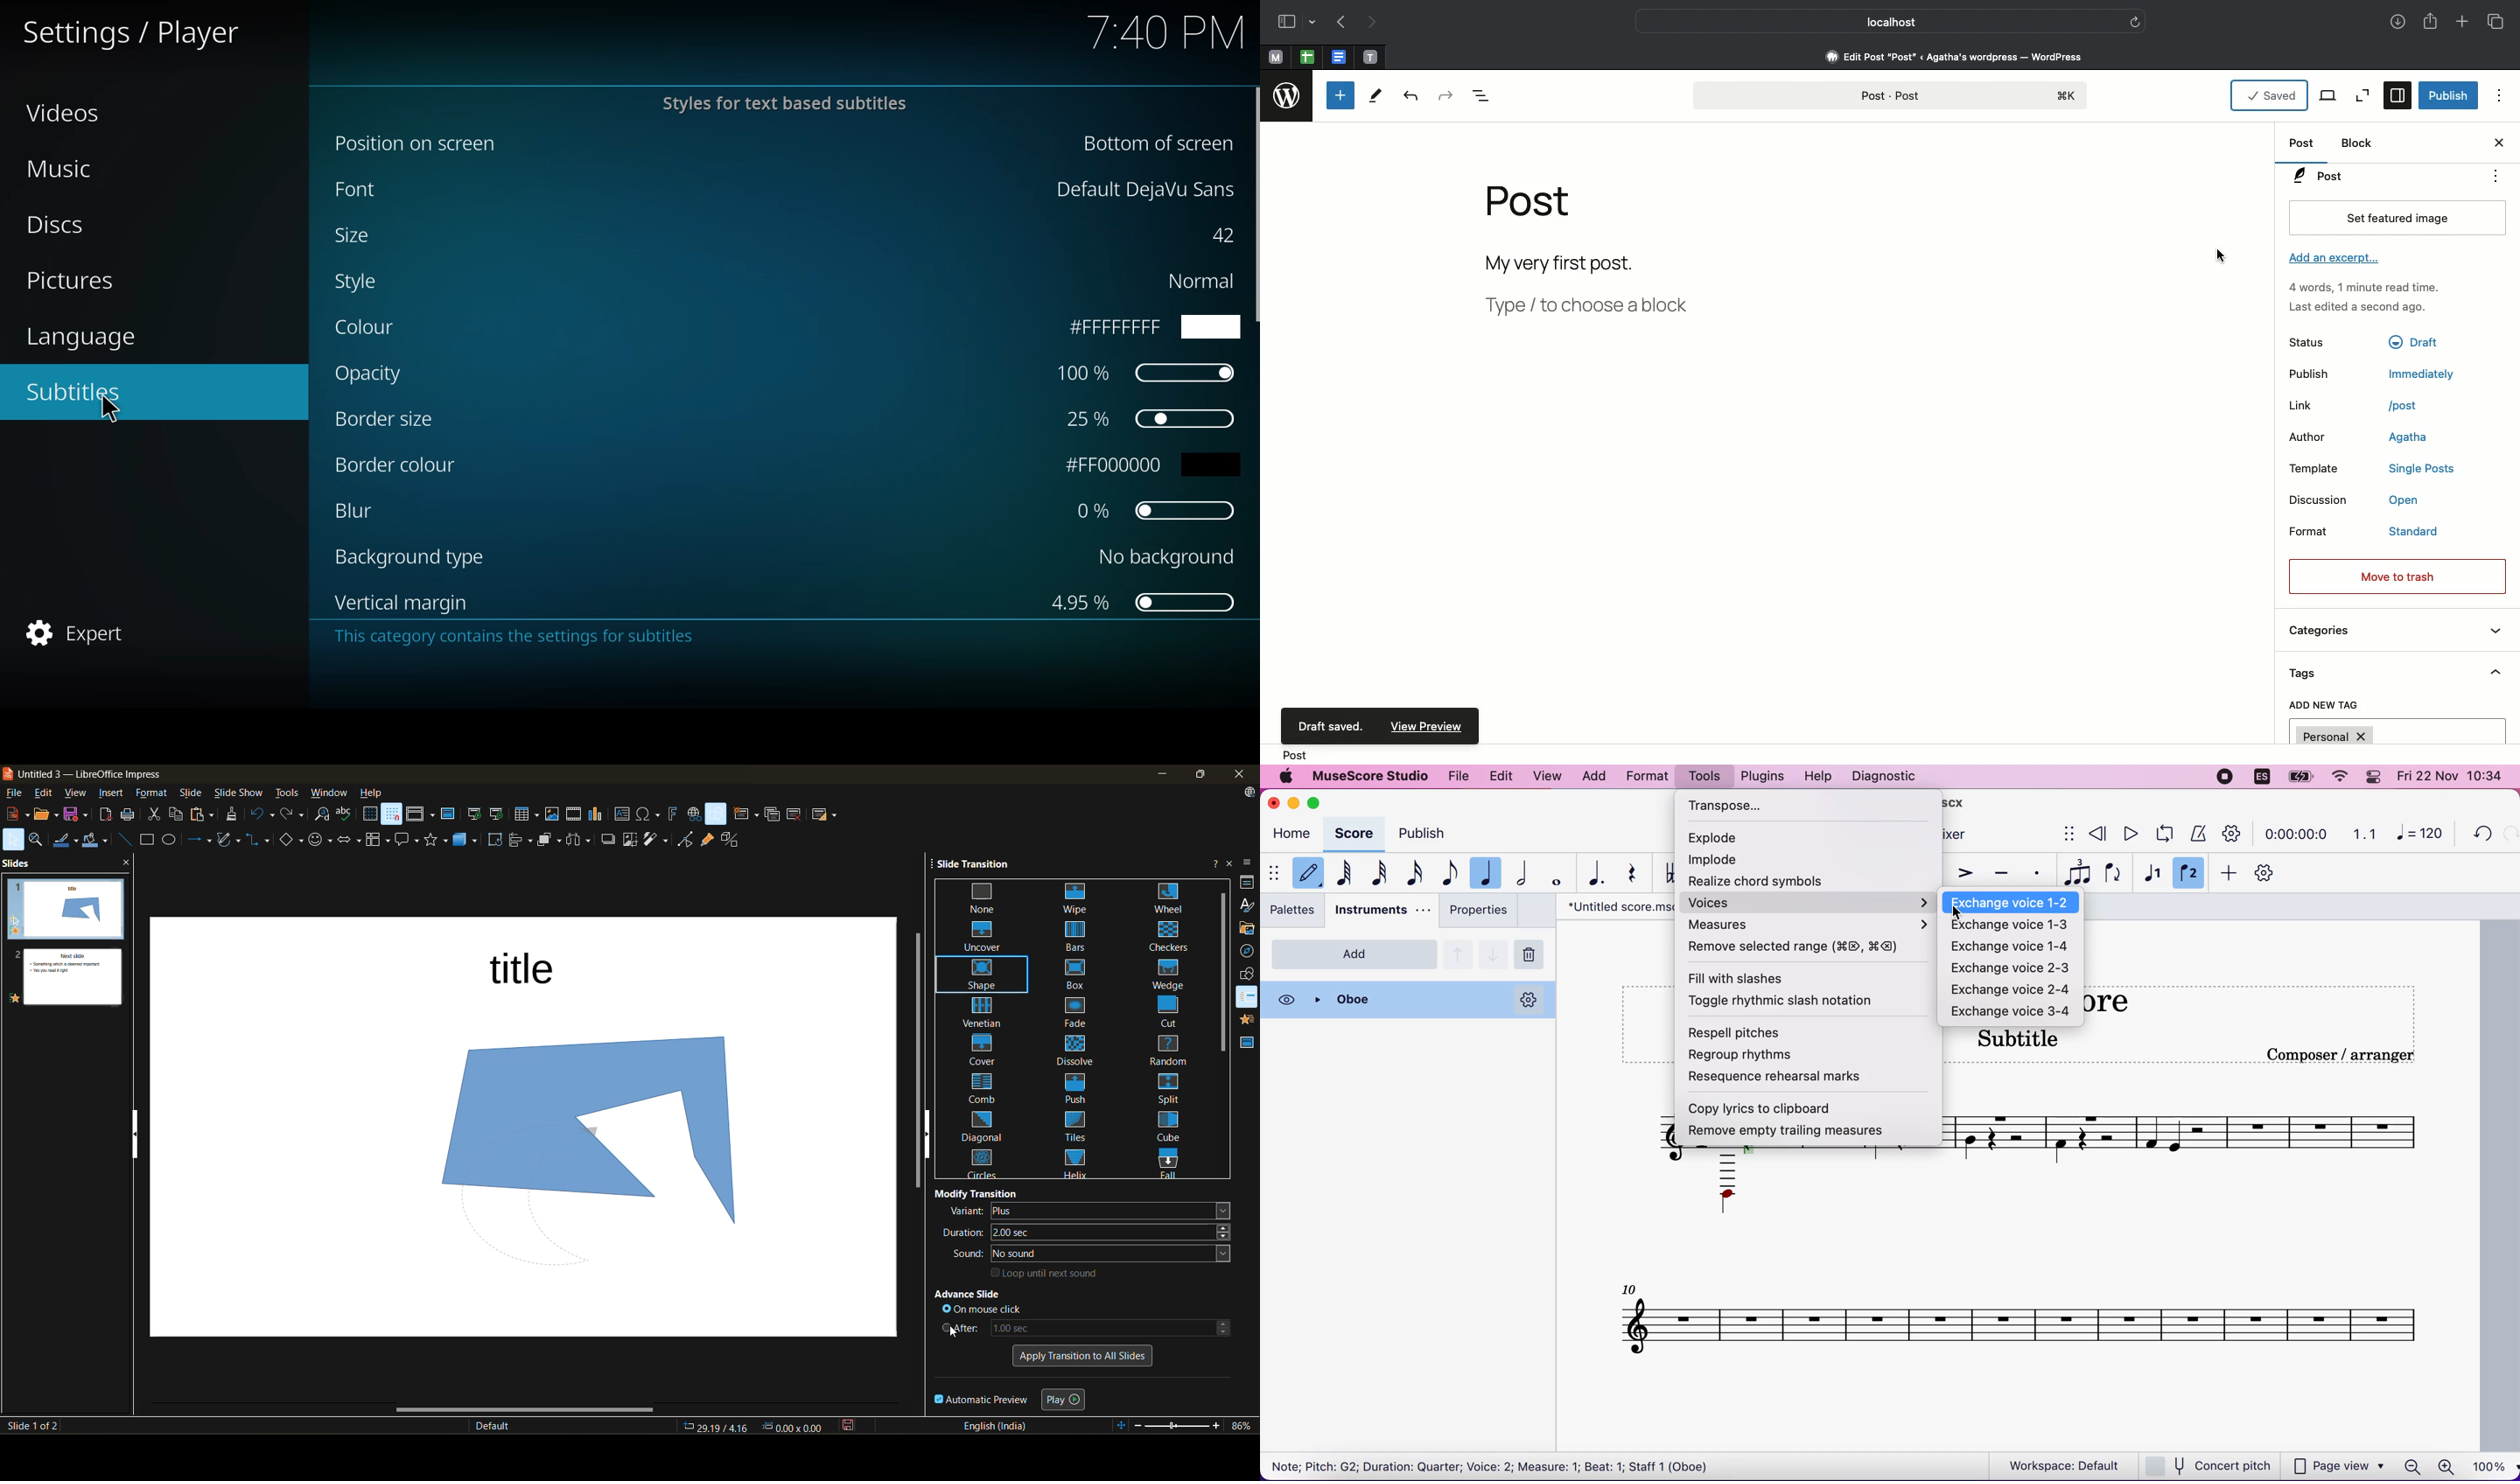  Describe the element at coordinates (361, 189) in the screenshot. I see `font` at that location.